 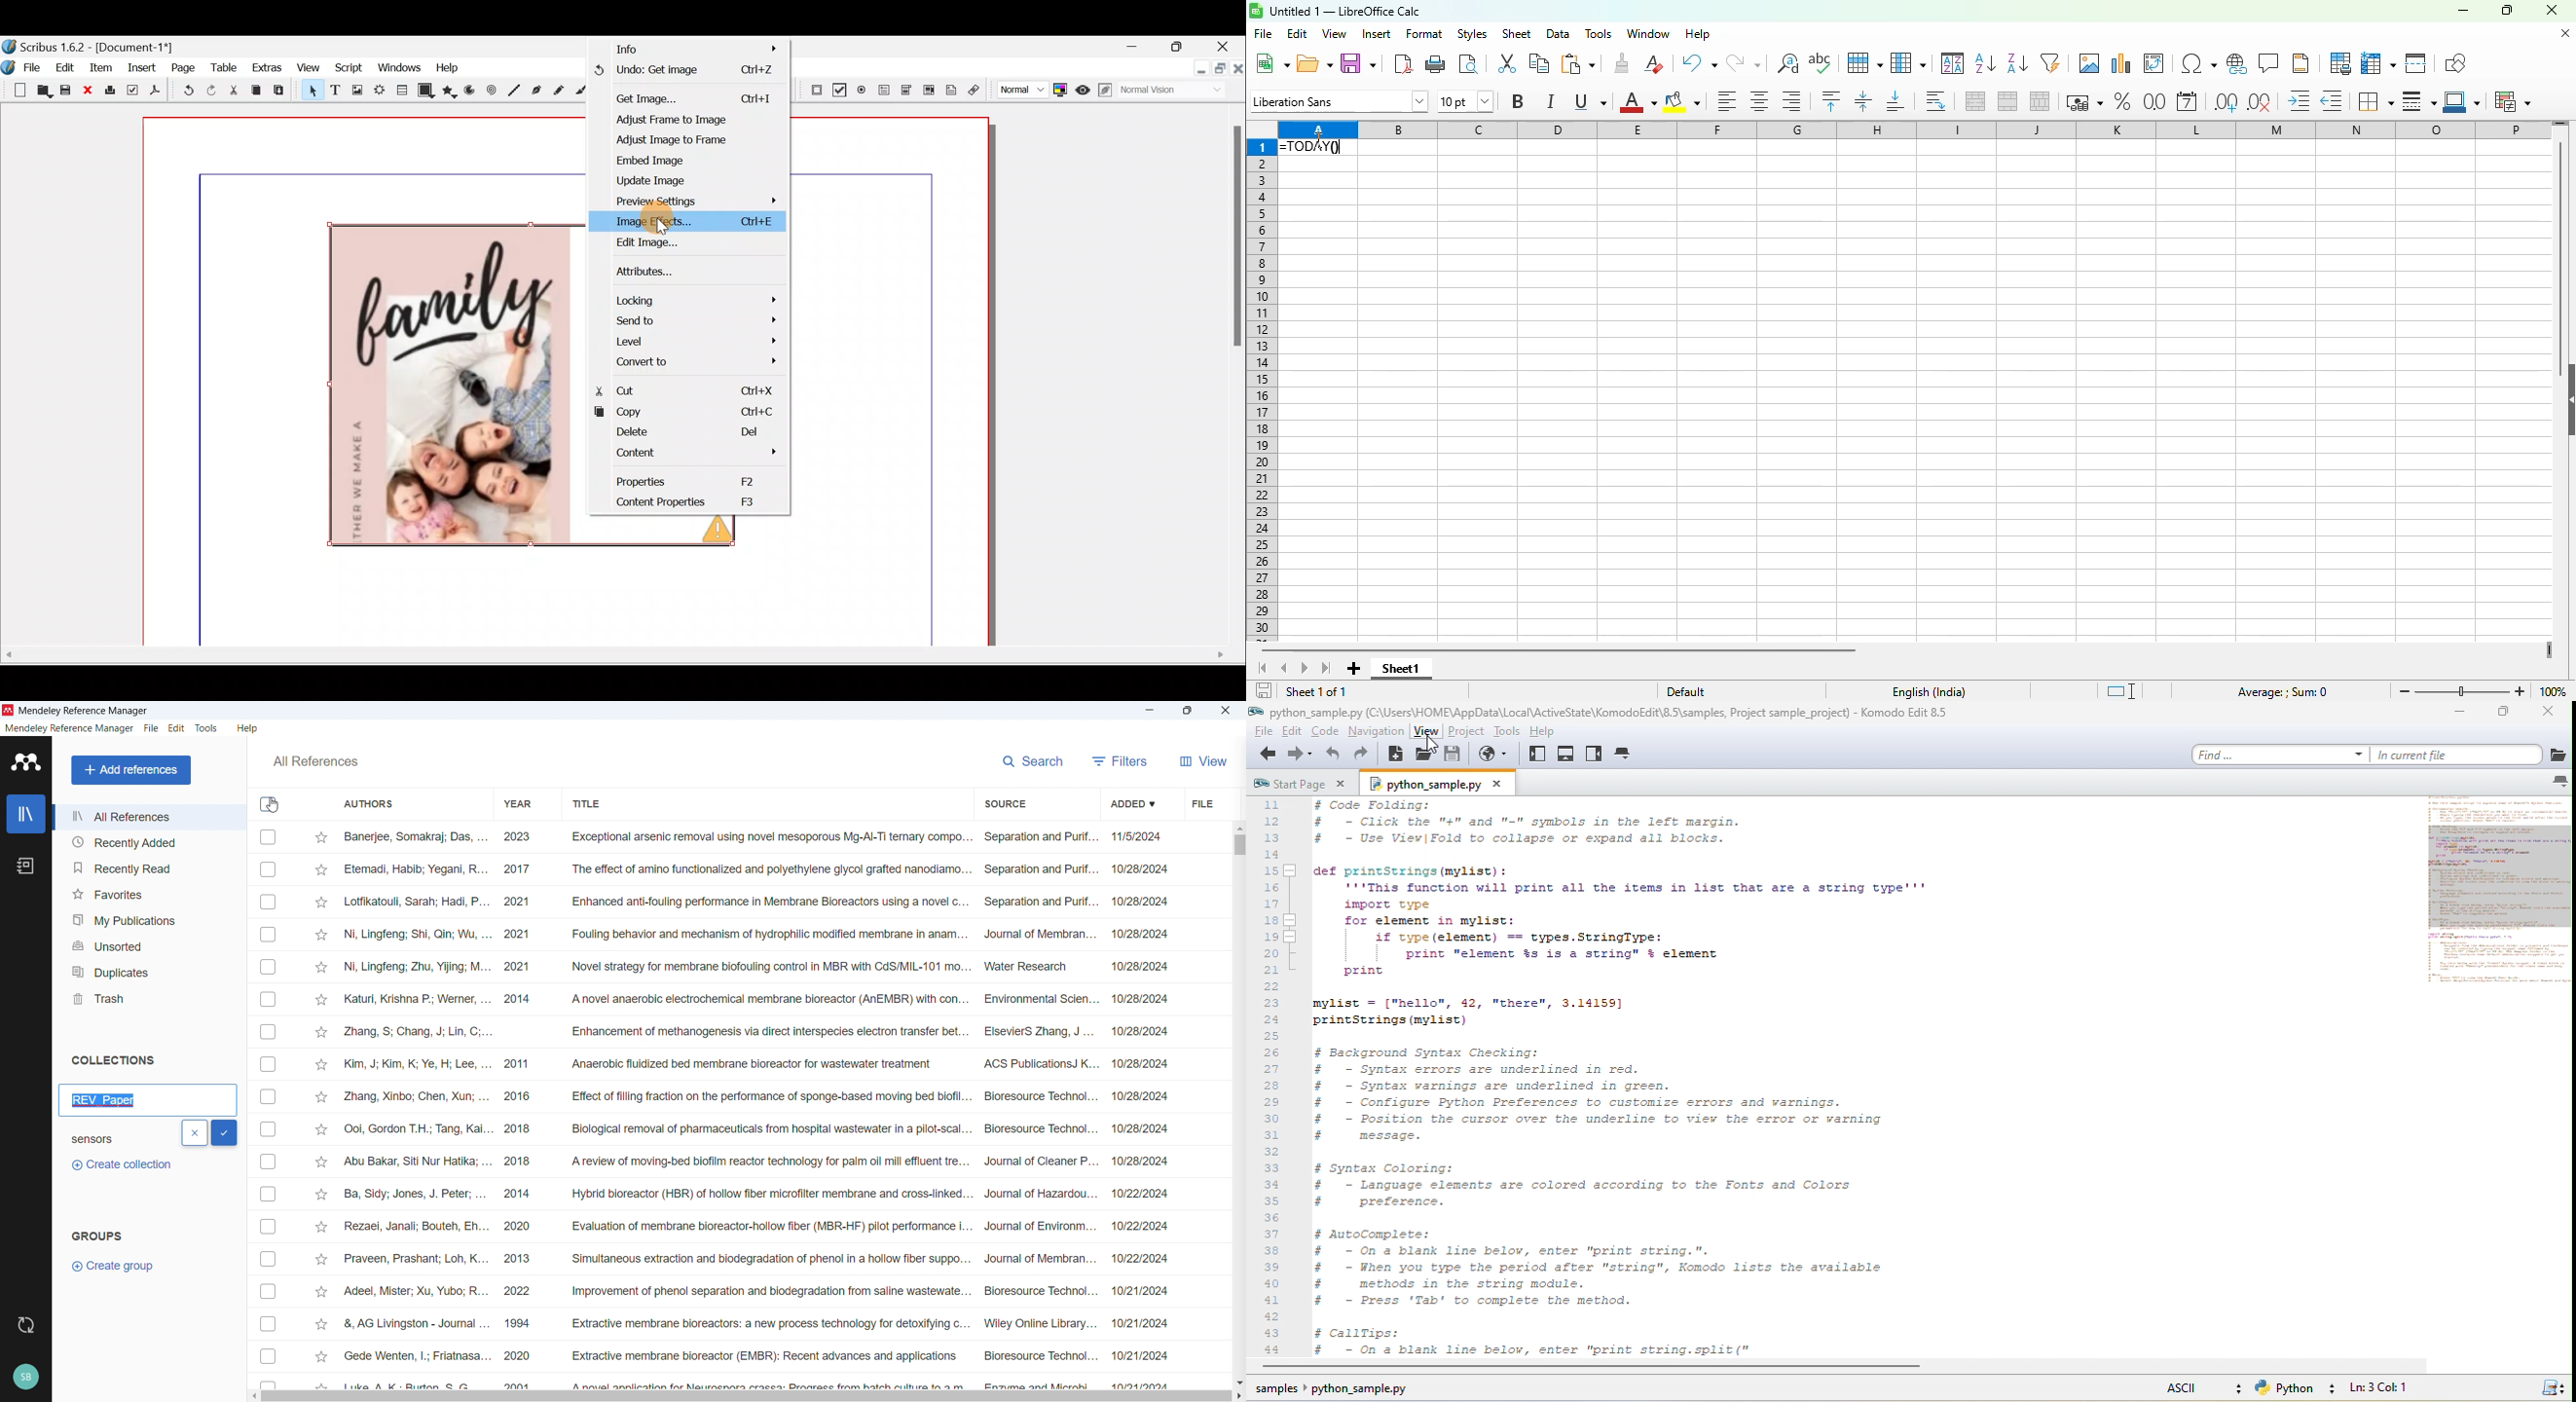 I want to click on Close, so click(x=1224, y=48).